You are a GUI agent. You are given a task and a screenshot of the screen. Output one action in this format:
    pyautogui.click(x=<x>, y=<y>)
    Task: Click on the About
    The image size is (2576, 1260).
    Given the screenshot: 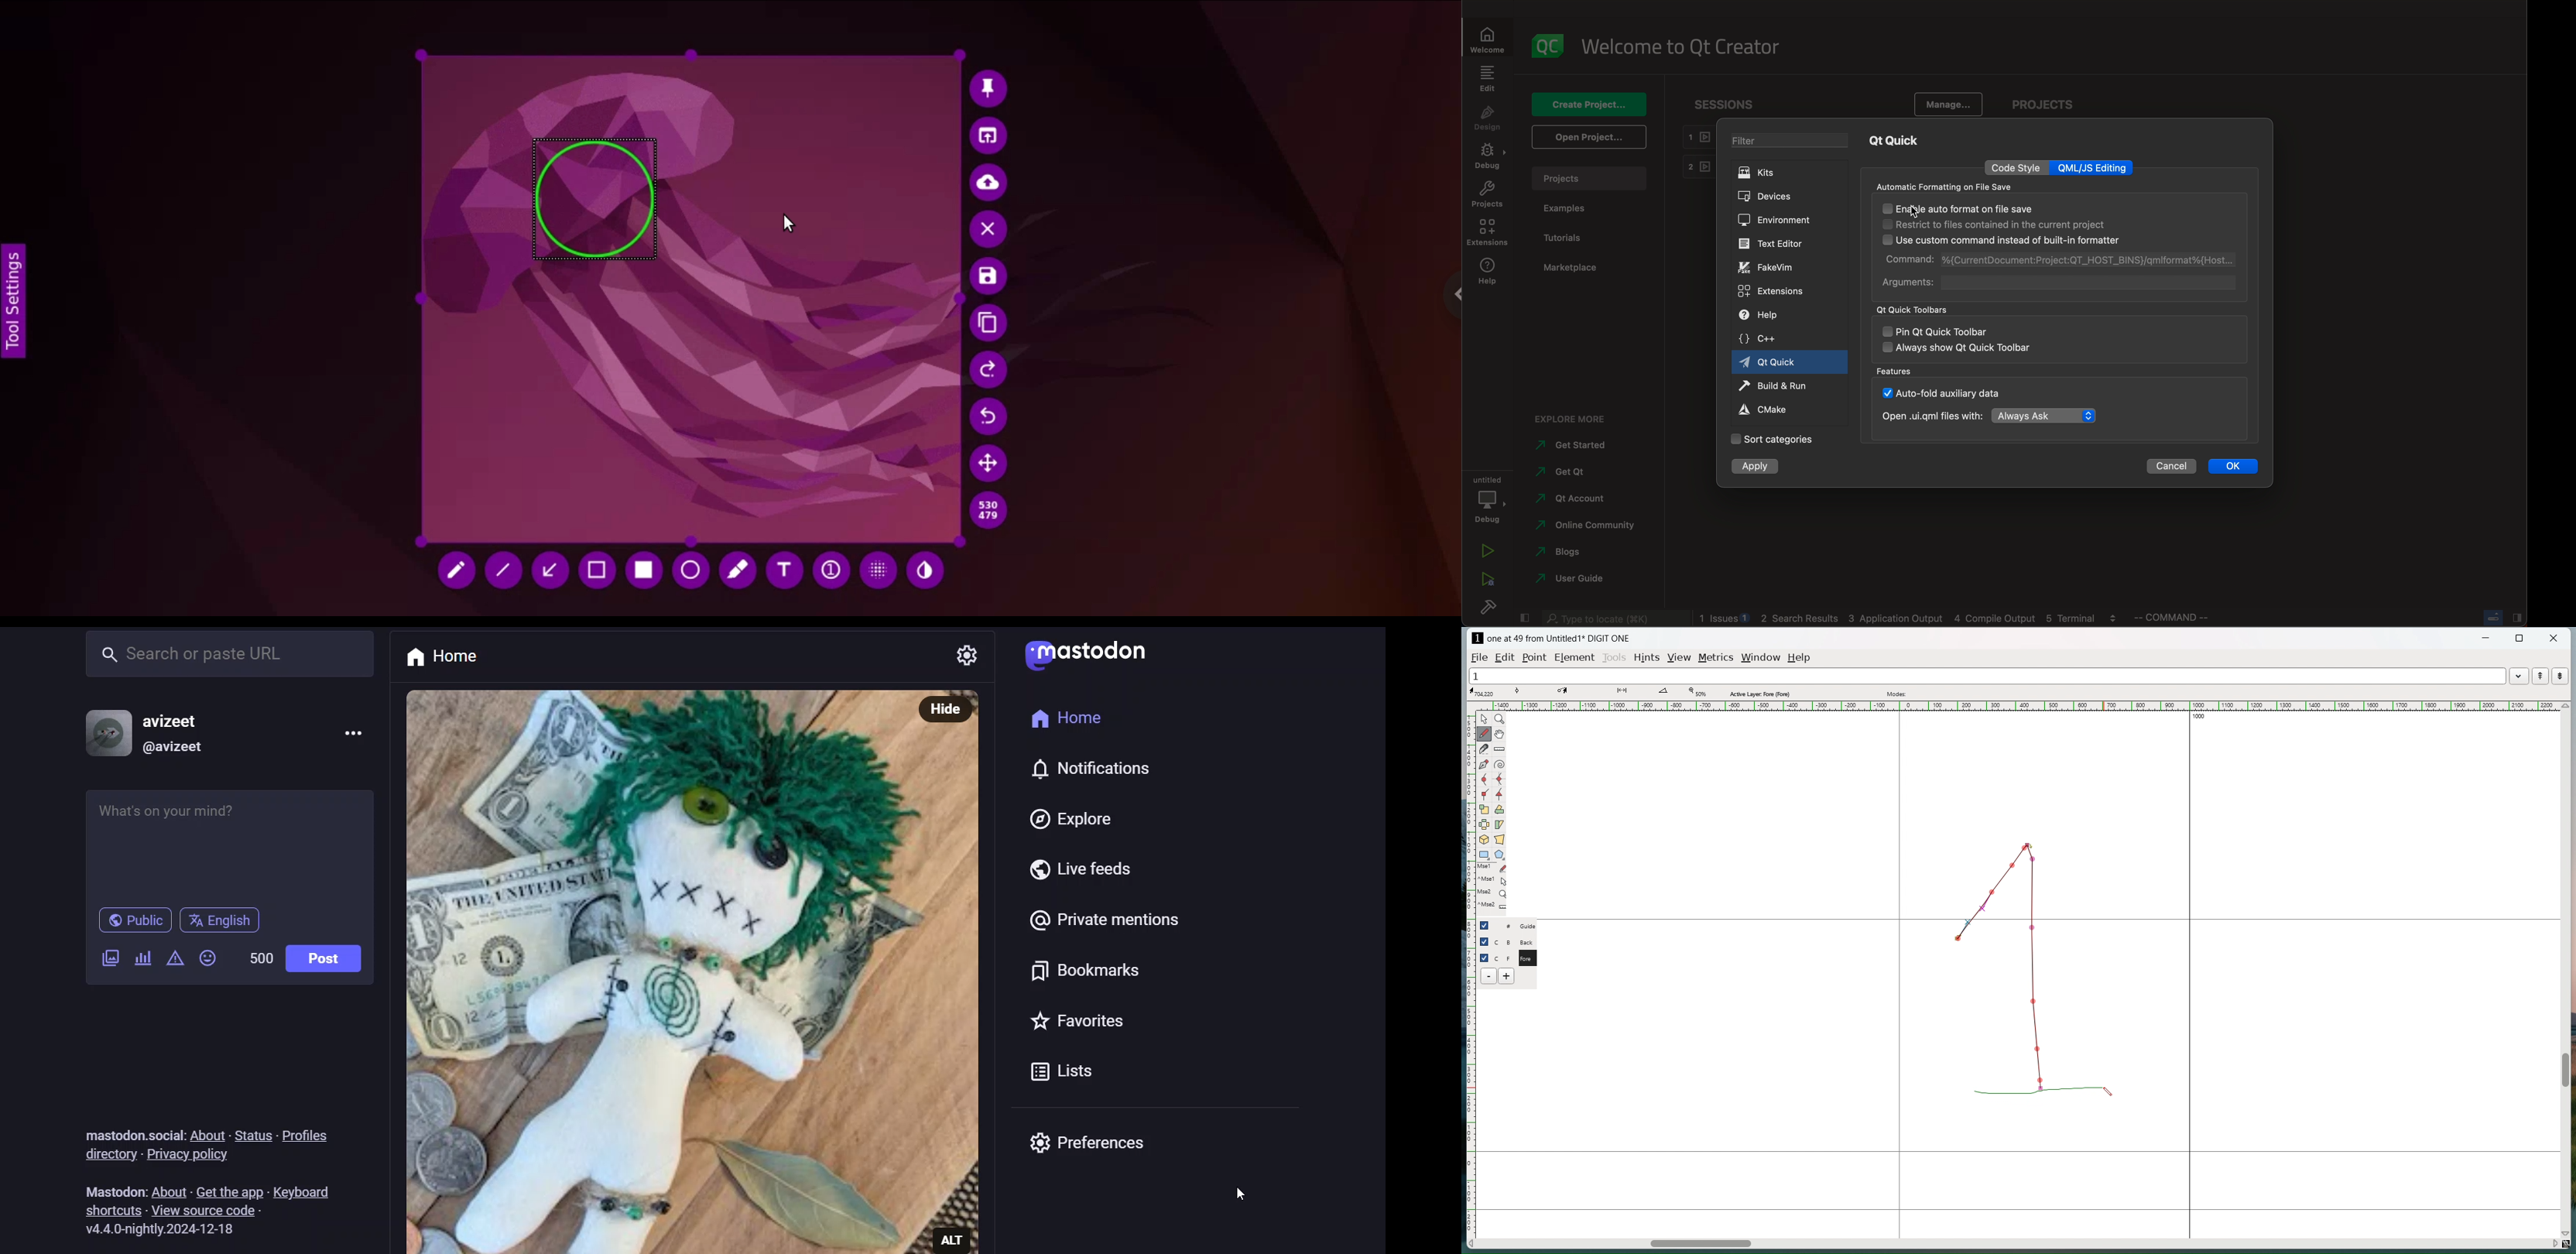 What is the action you would take?
    pyautogui.click(x=170, y=1189)
    